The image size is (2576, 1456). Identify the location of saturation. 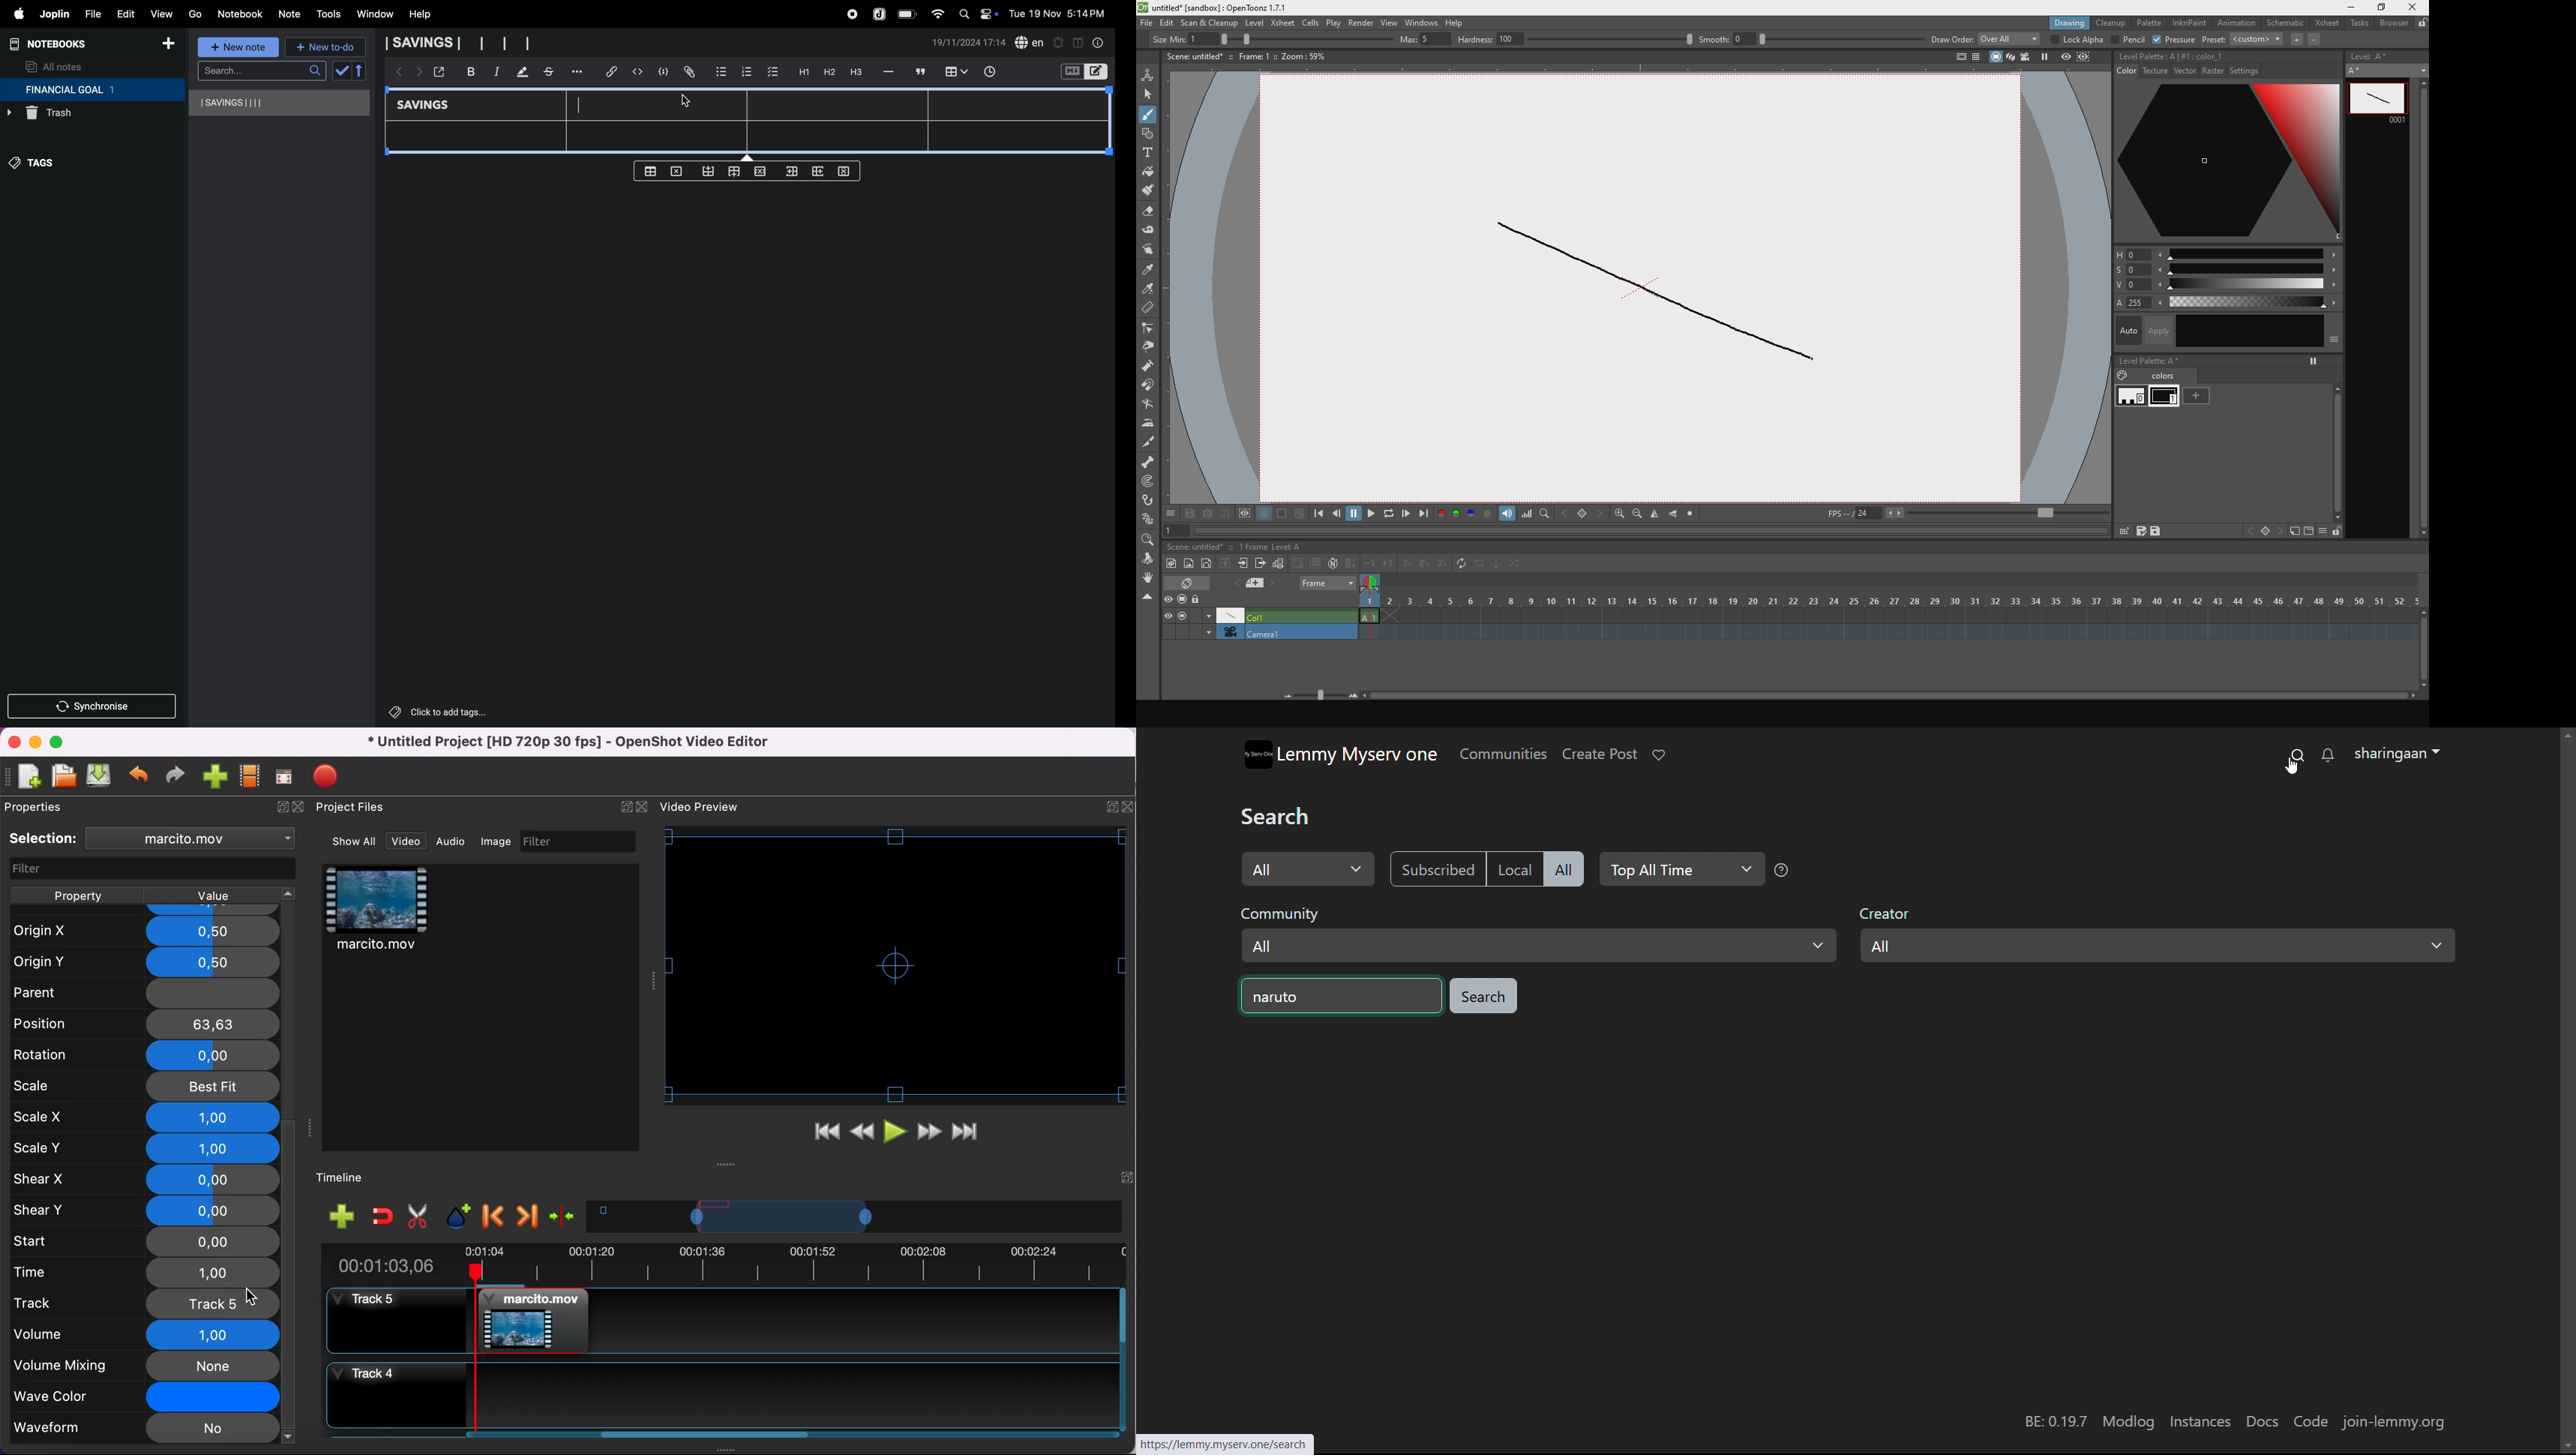
(2225, 270).